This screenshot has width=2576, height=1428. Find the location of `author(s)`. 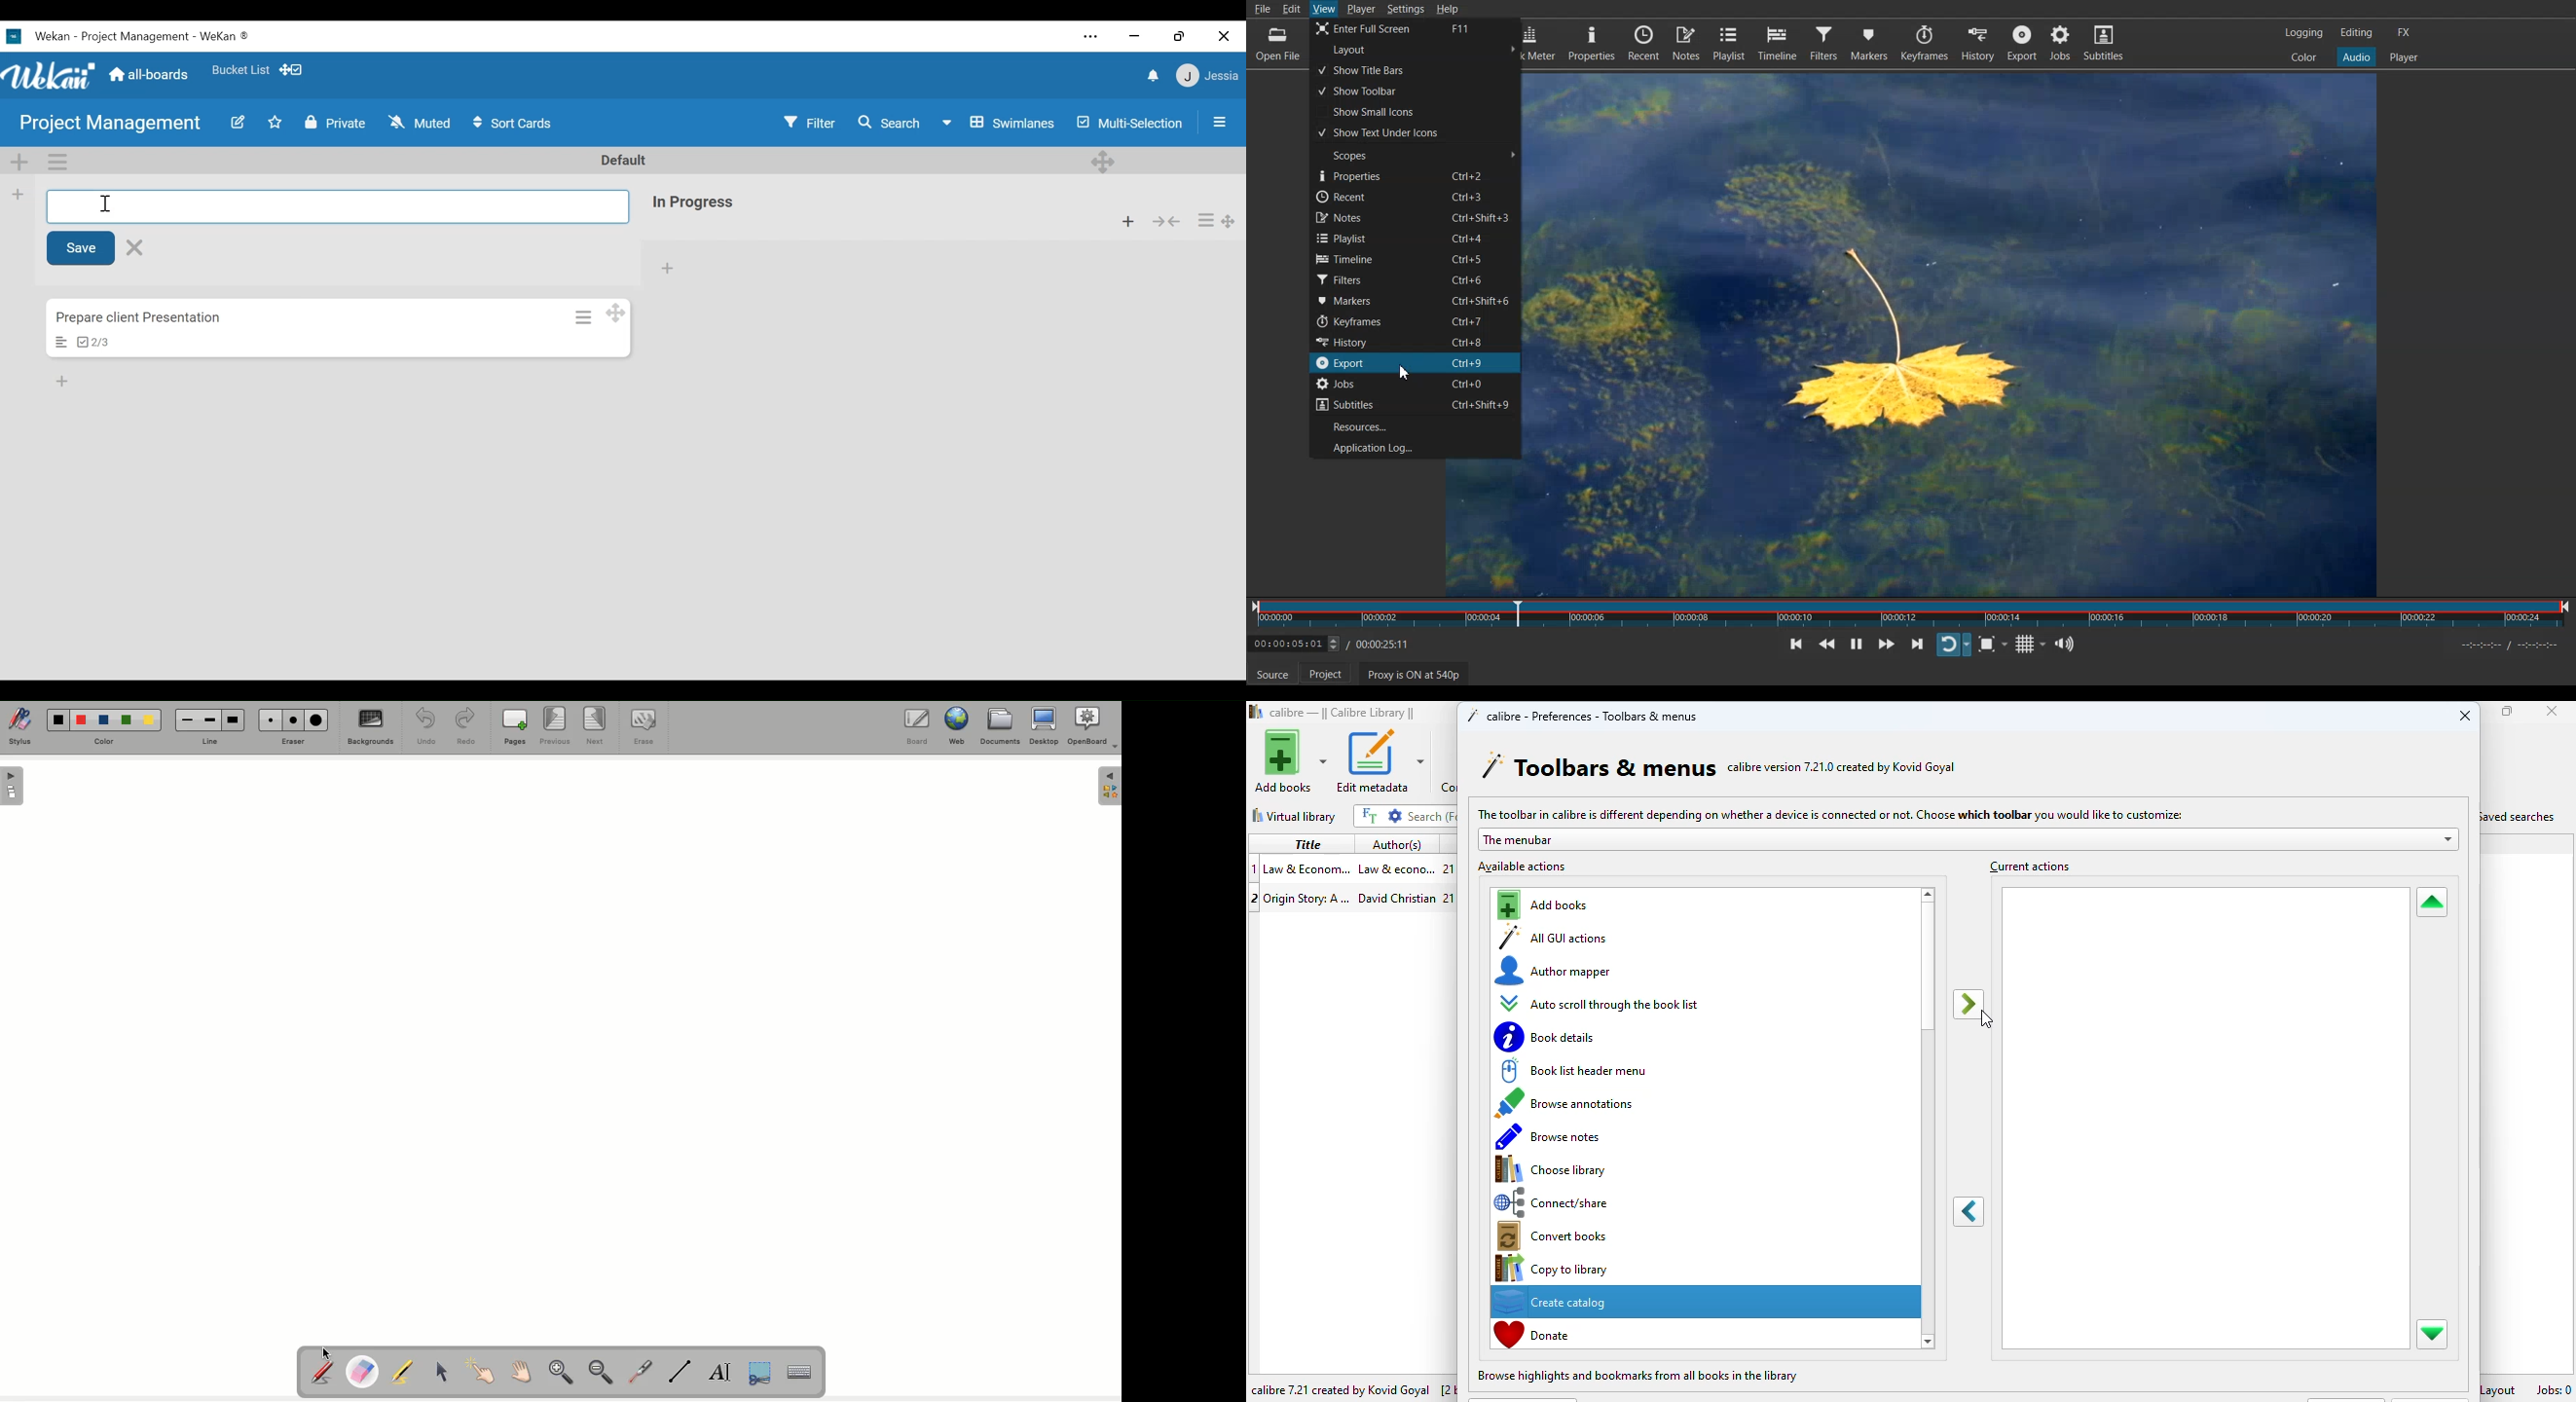

author(s) is located at coordinates (1397, 845).